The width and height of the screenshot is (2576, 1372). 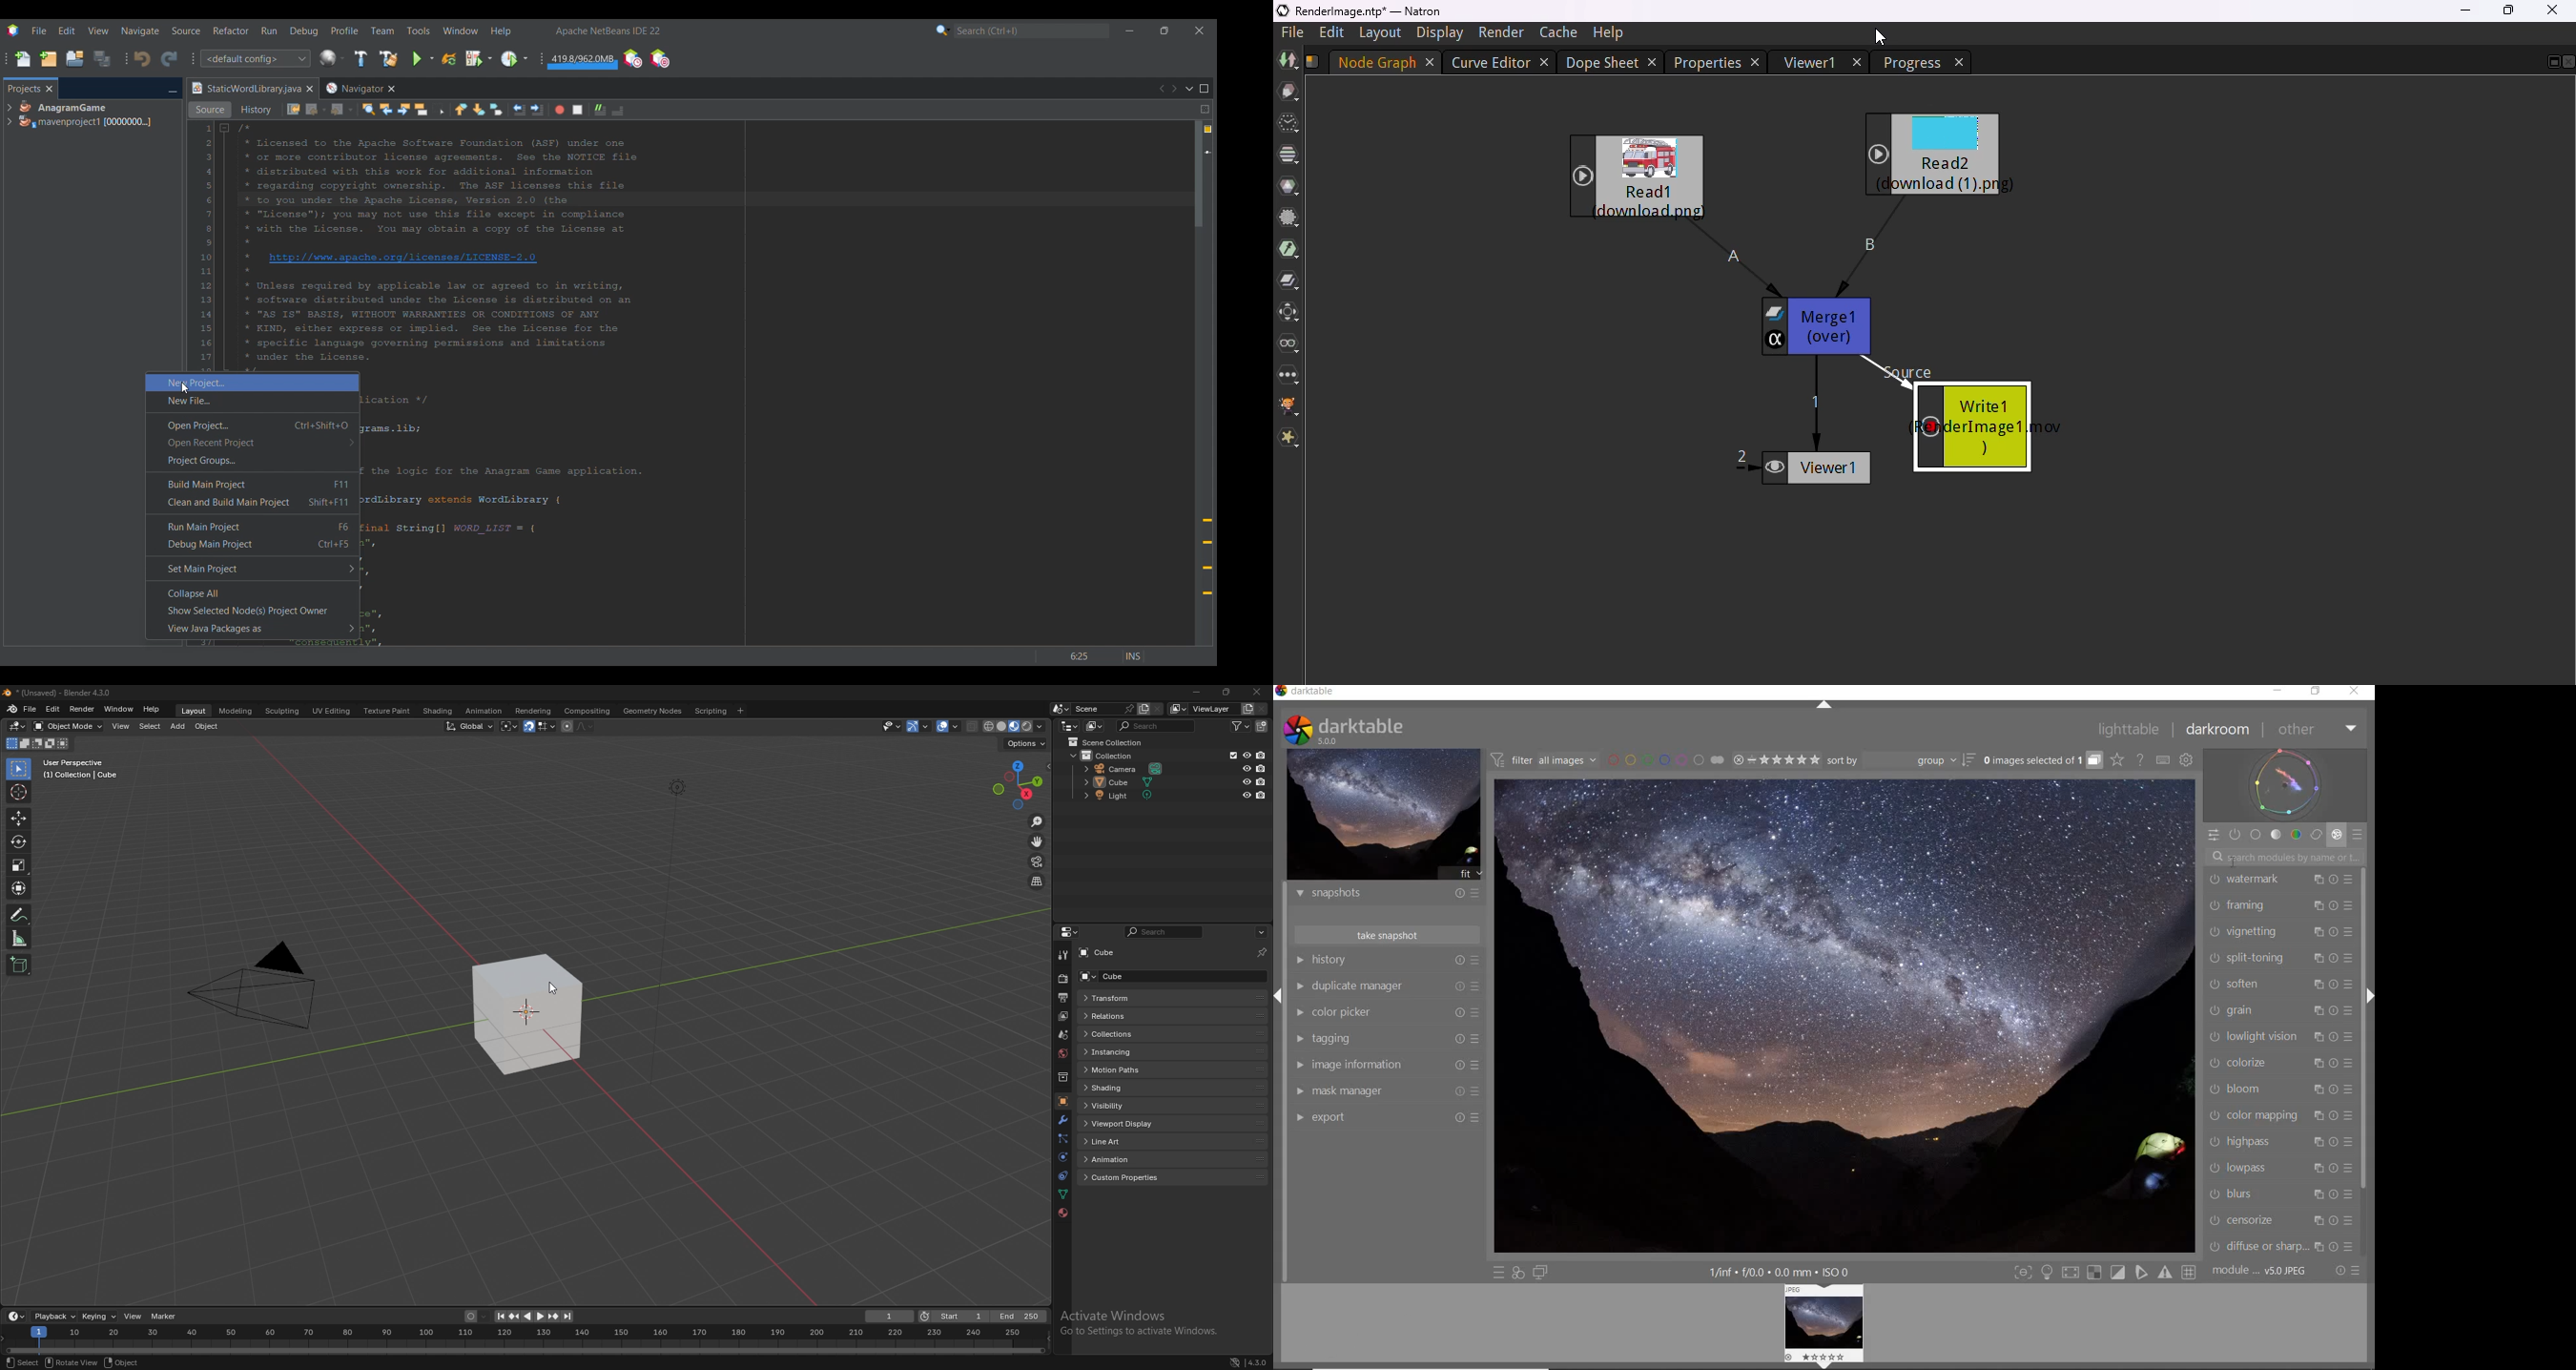 What do you see at coordinates (532, 710) in the screenshot?
I see `rendering` at bounding box center [532, 710].